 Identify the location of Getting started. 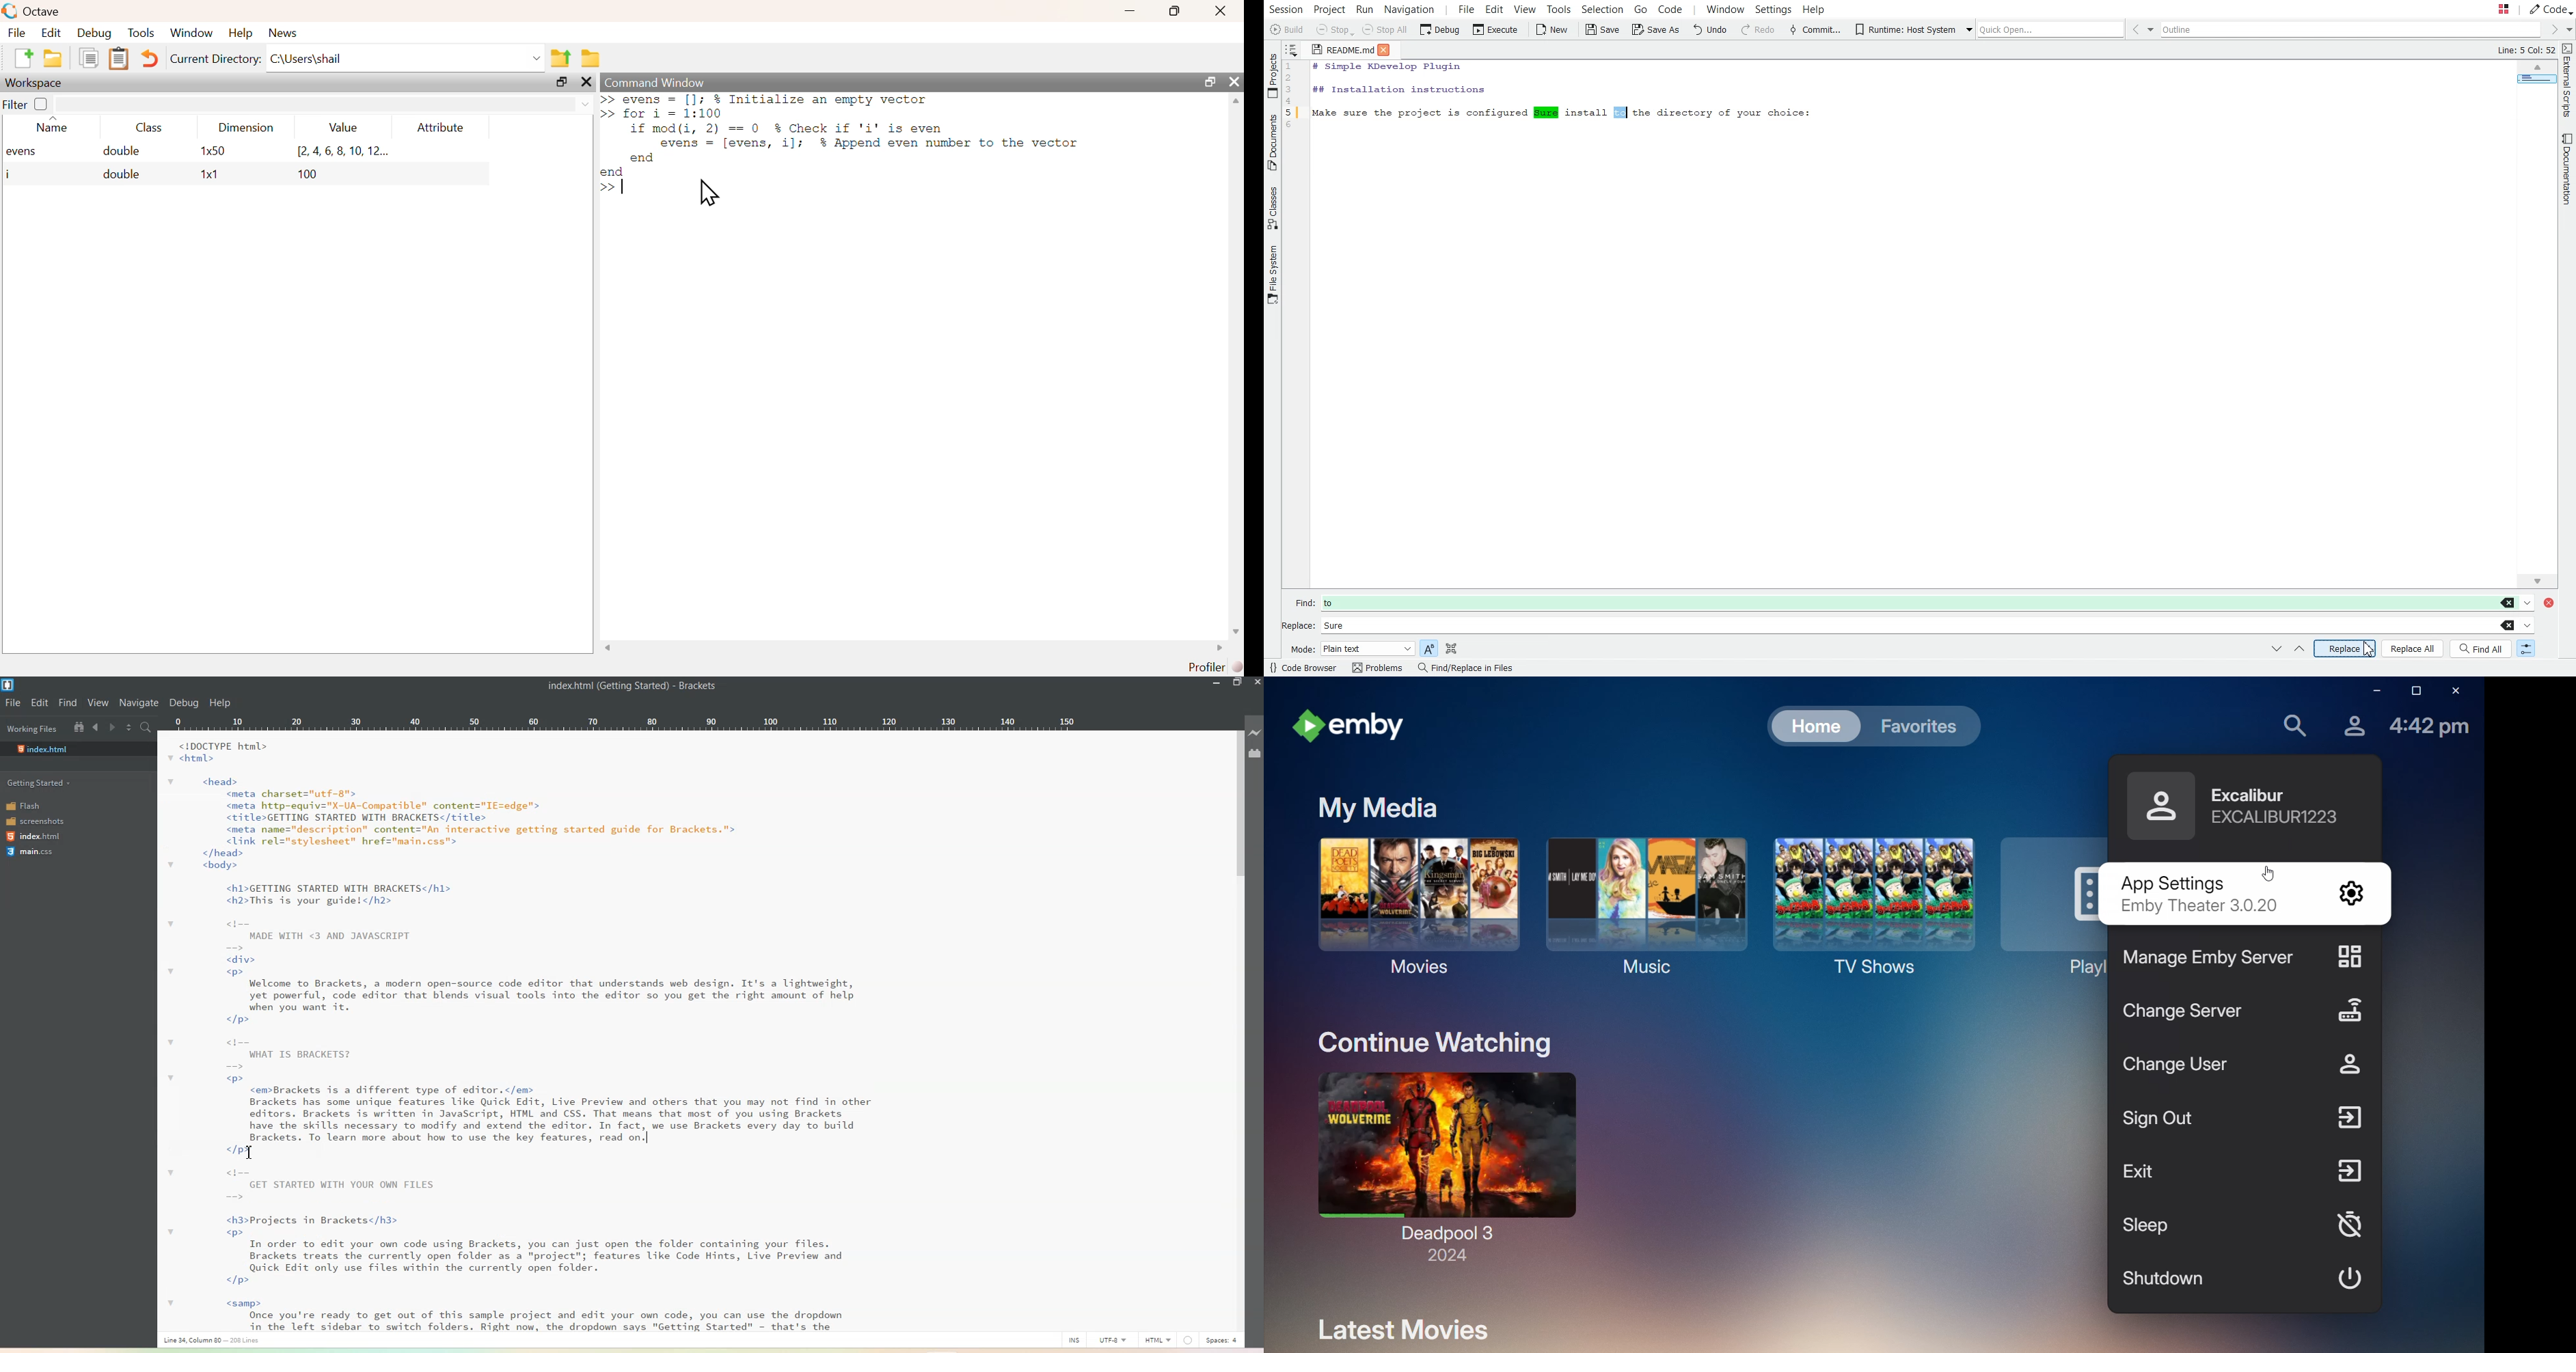
(39, 782).